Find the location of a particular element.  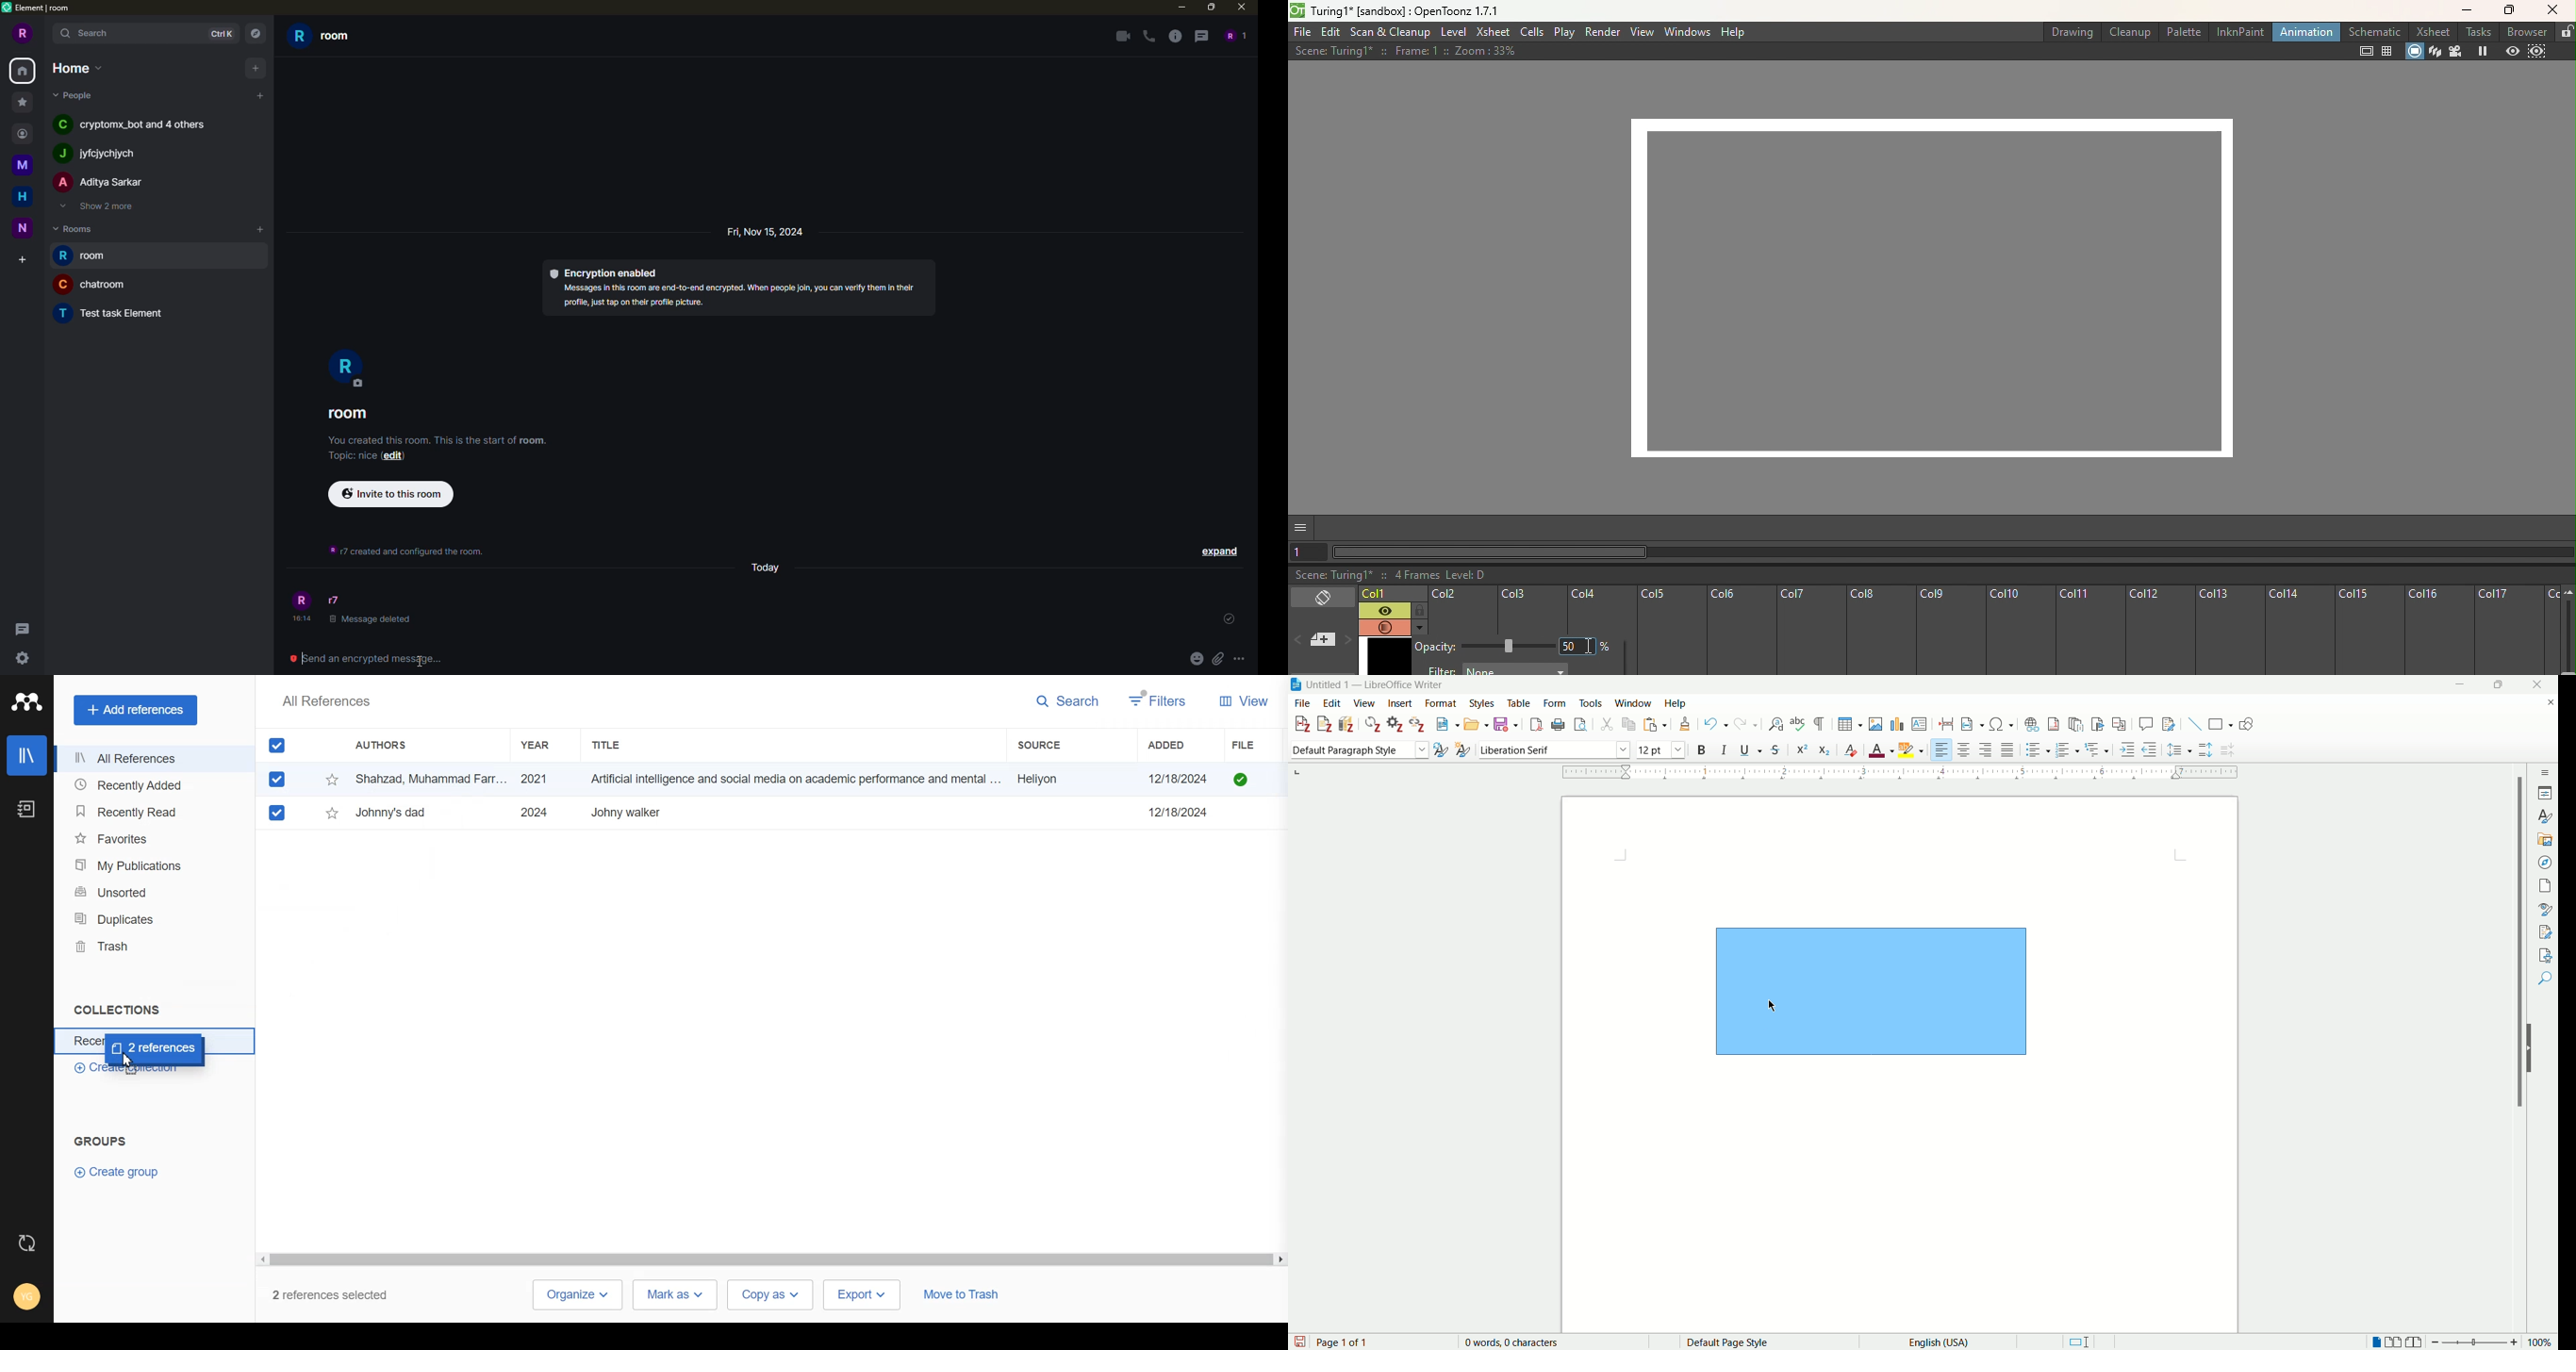

new style is located at coordinates (1463, 749).